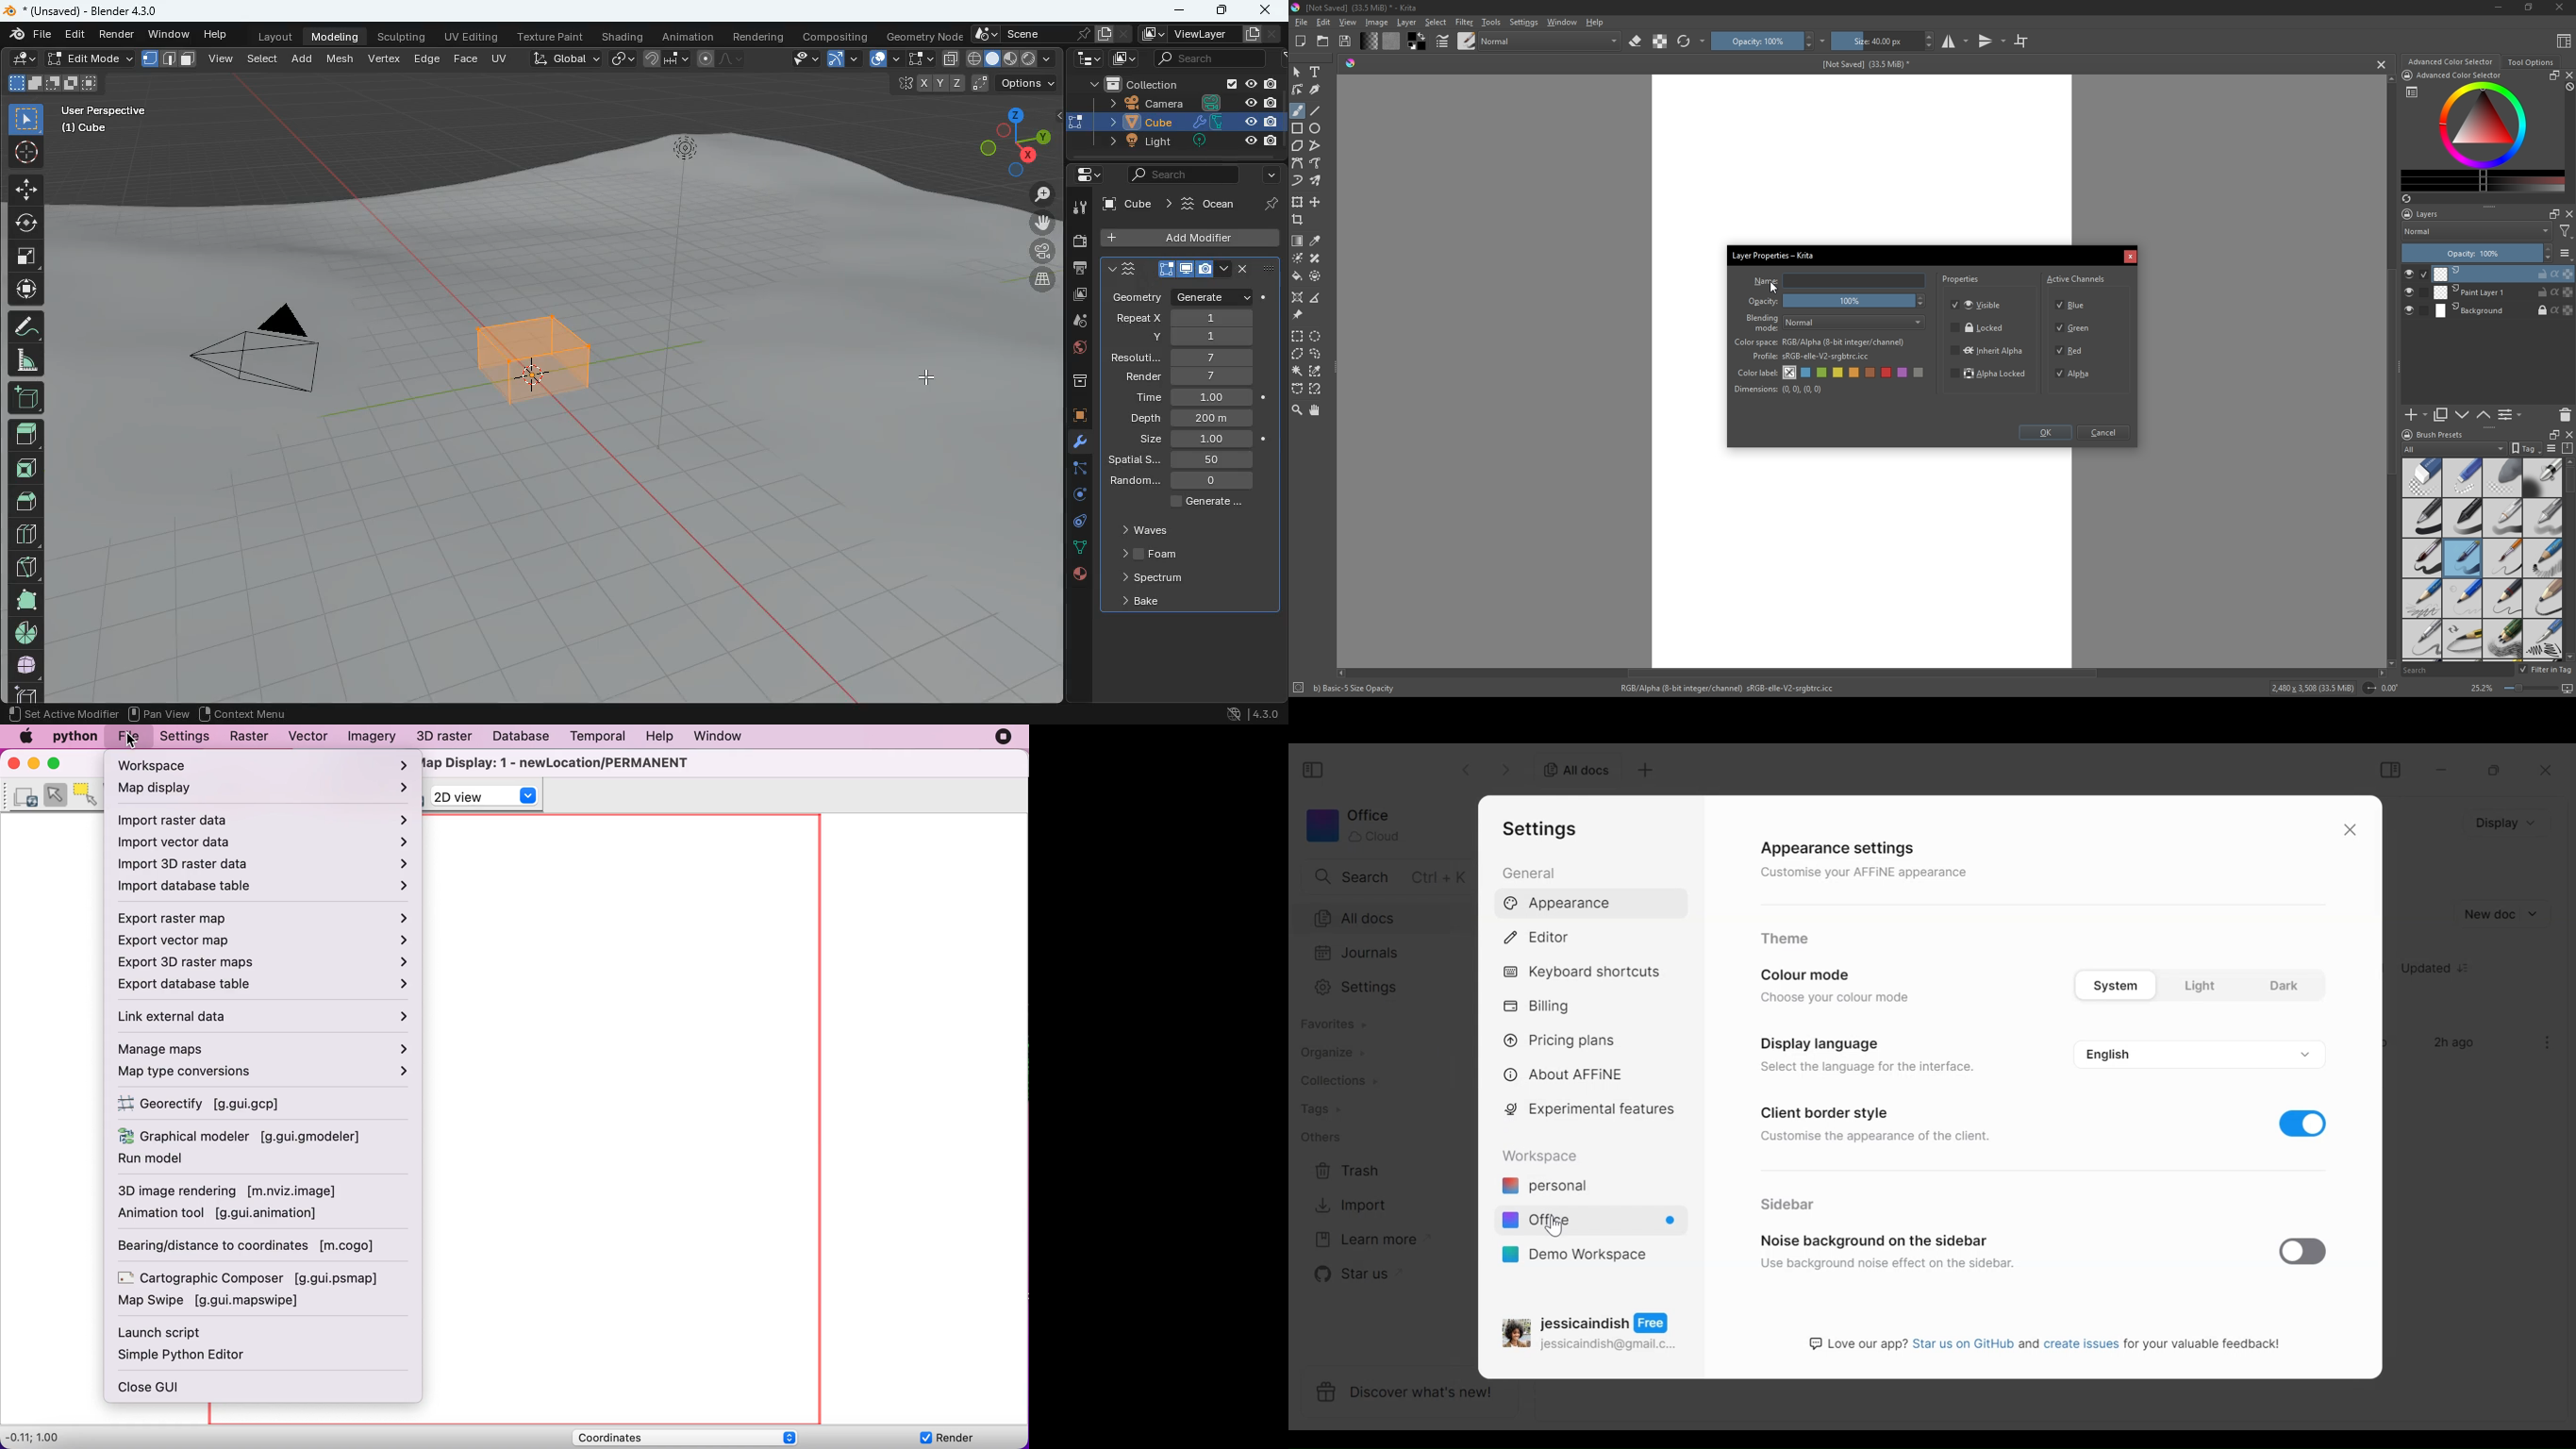 This screenshot has width=2576, height=1456. Describe the element at coordinates (77, 35) in the screenshot. I see `edit` at that location.